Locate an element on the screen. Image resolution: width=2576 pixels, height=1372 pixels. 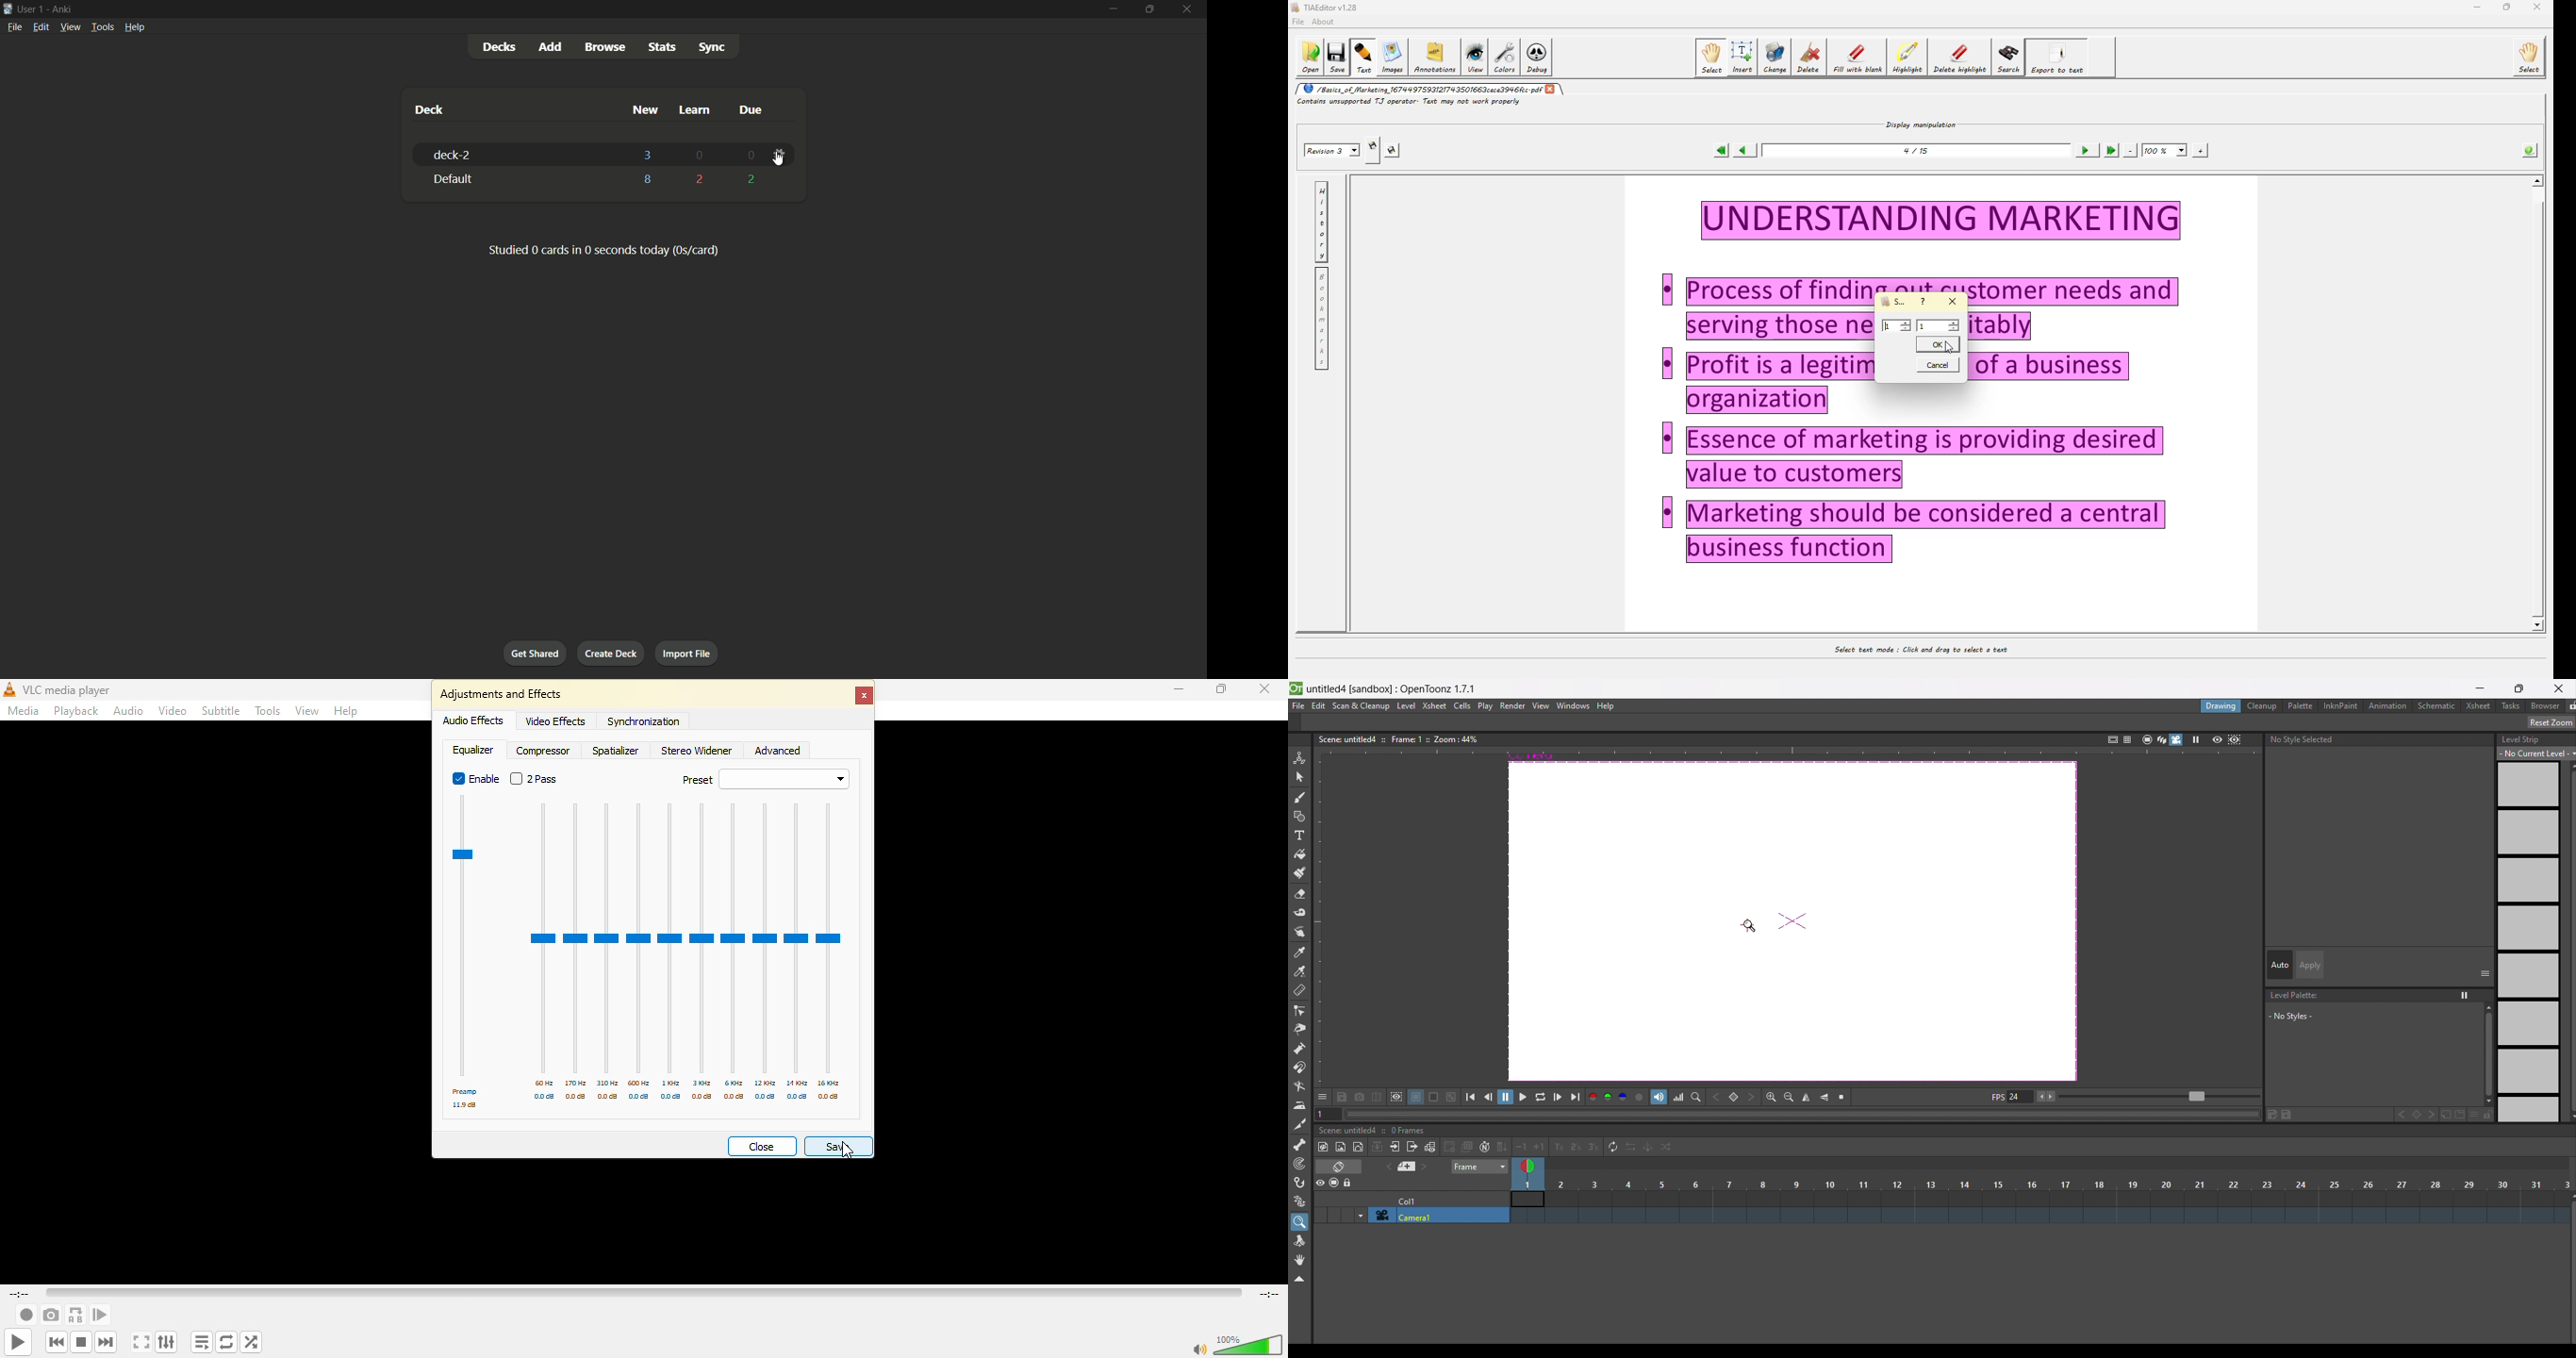
 is located at coordinates (1623, 1097).